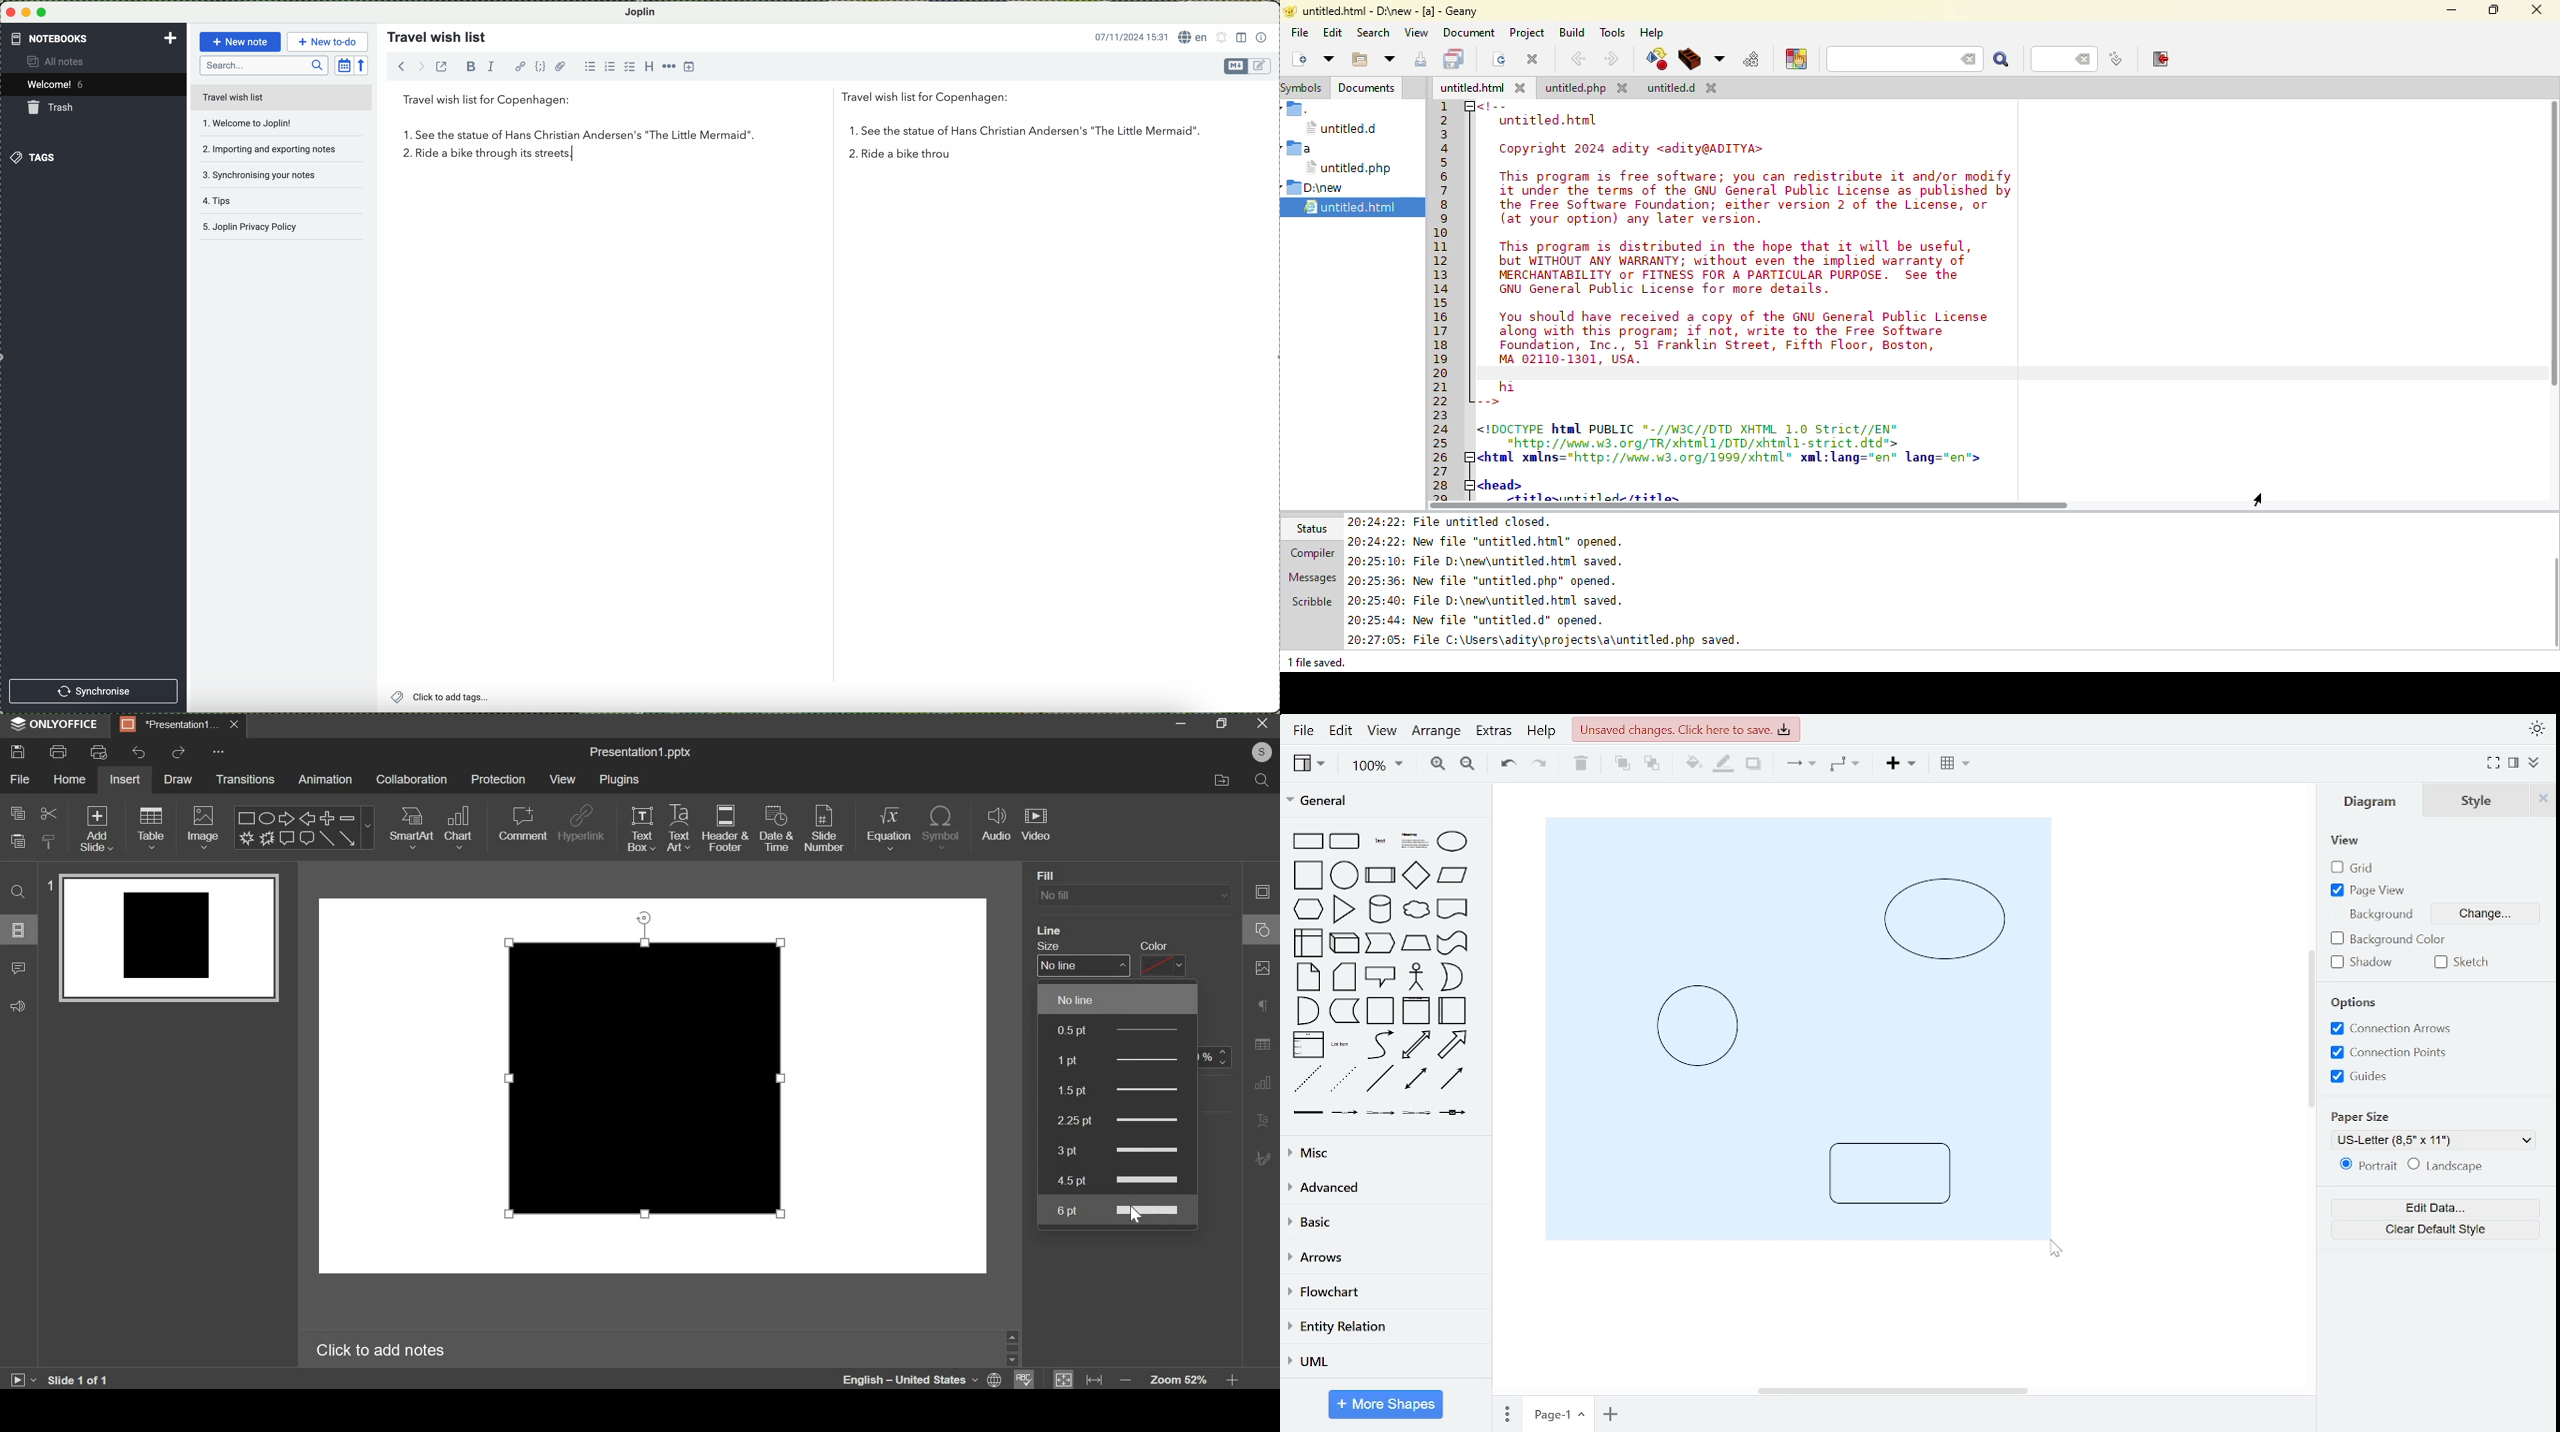  What do you see at coordinates (1057, 928) in the screenshot?
I see `Line` at bounding box center [1057, 928].